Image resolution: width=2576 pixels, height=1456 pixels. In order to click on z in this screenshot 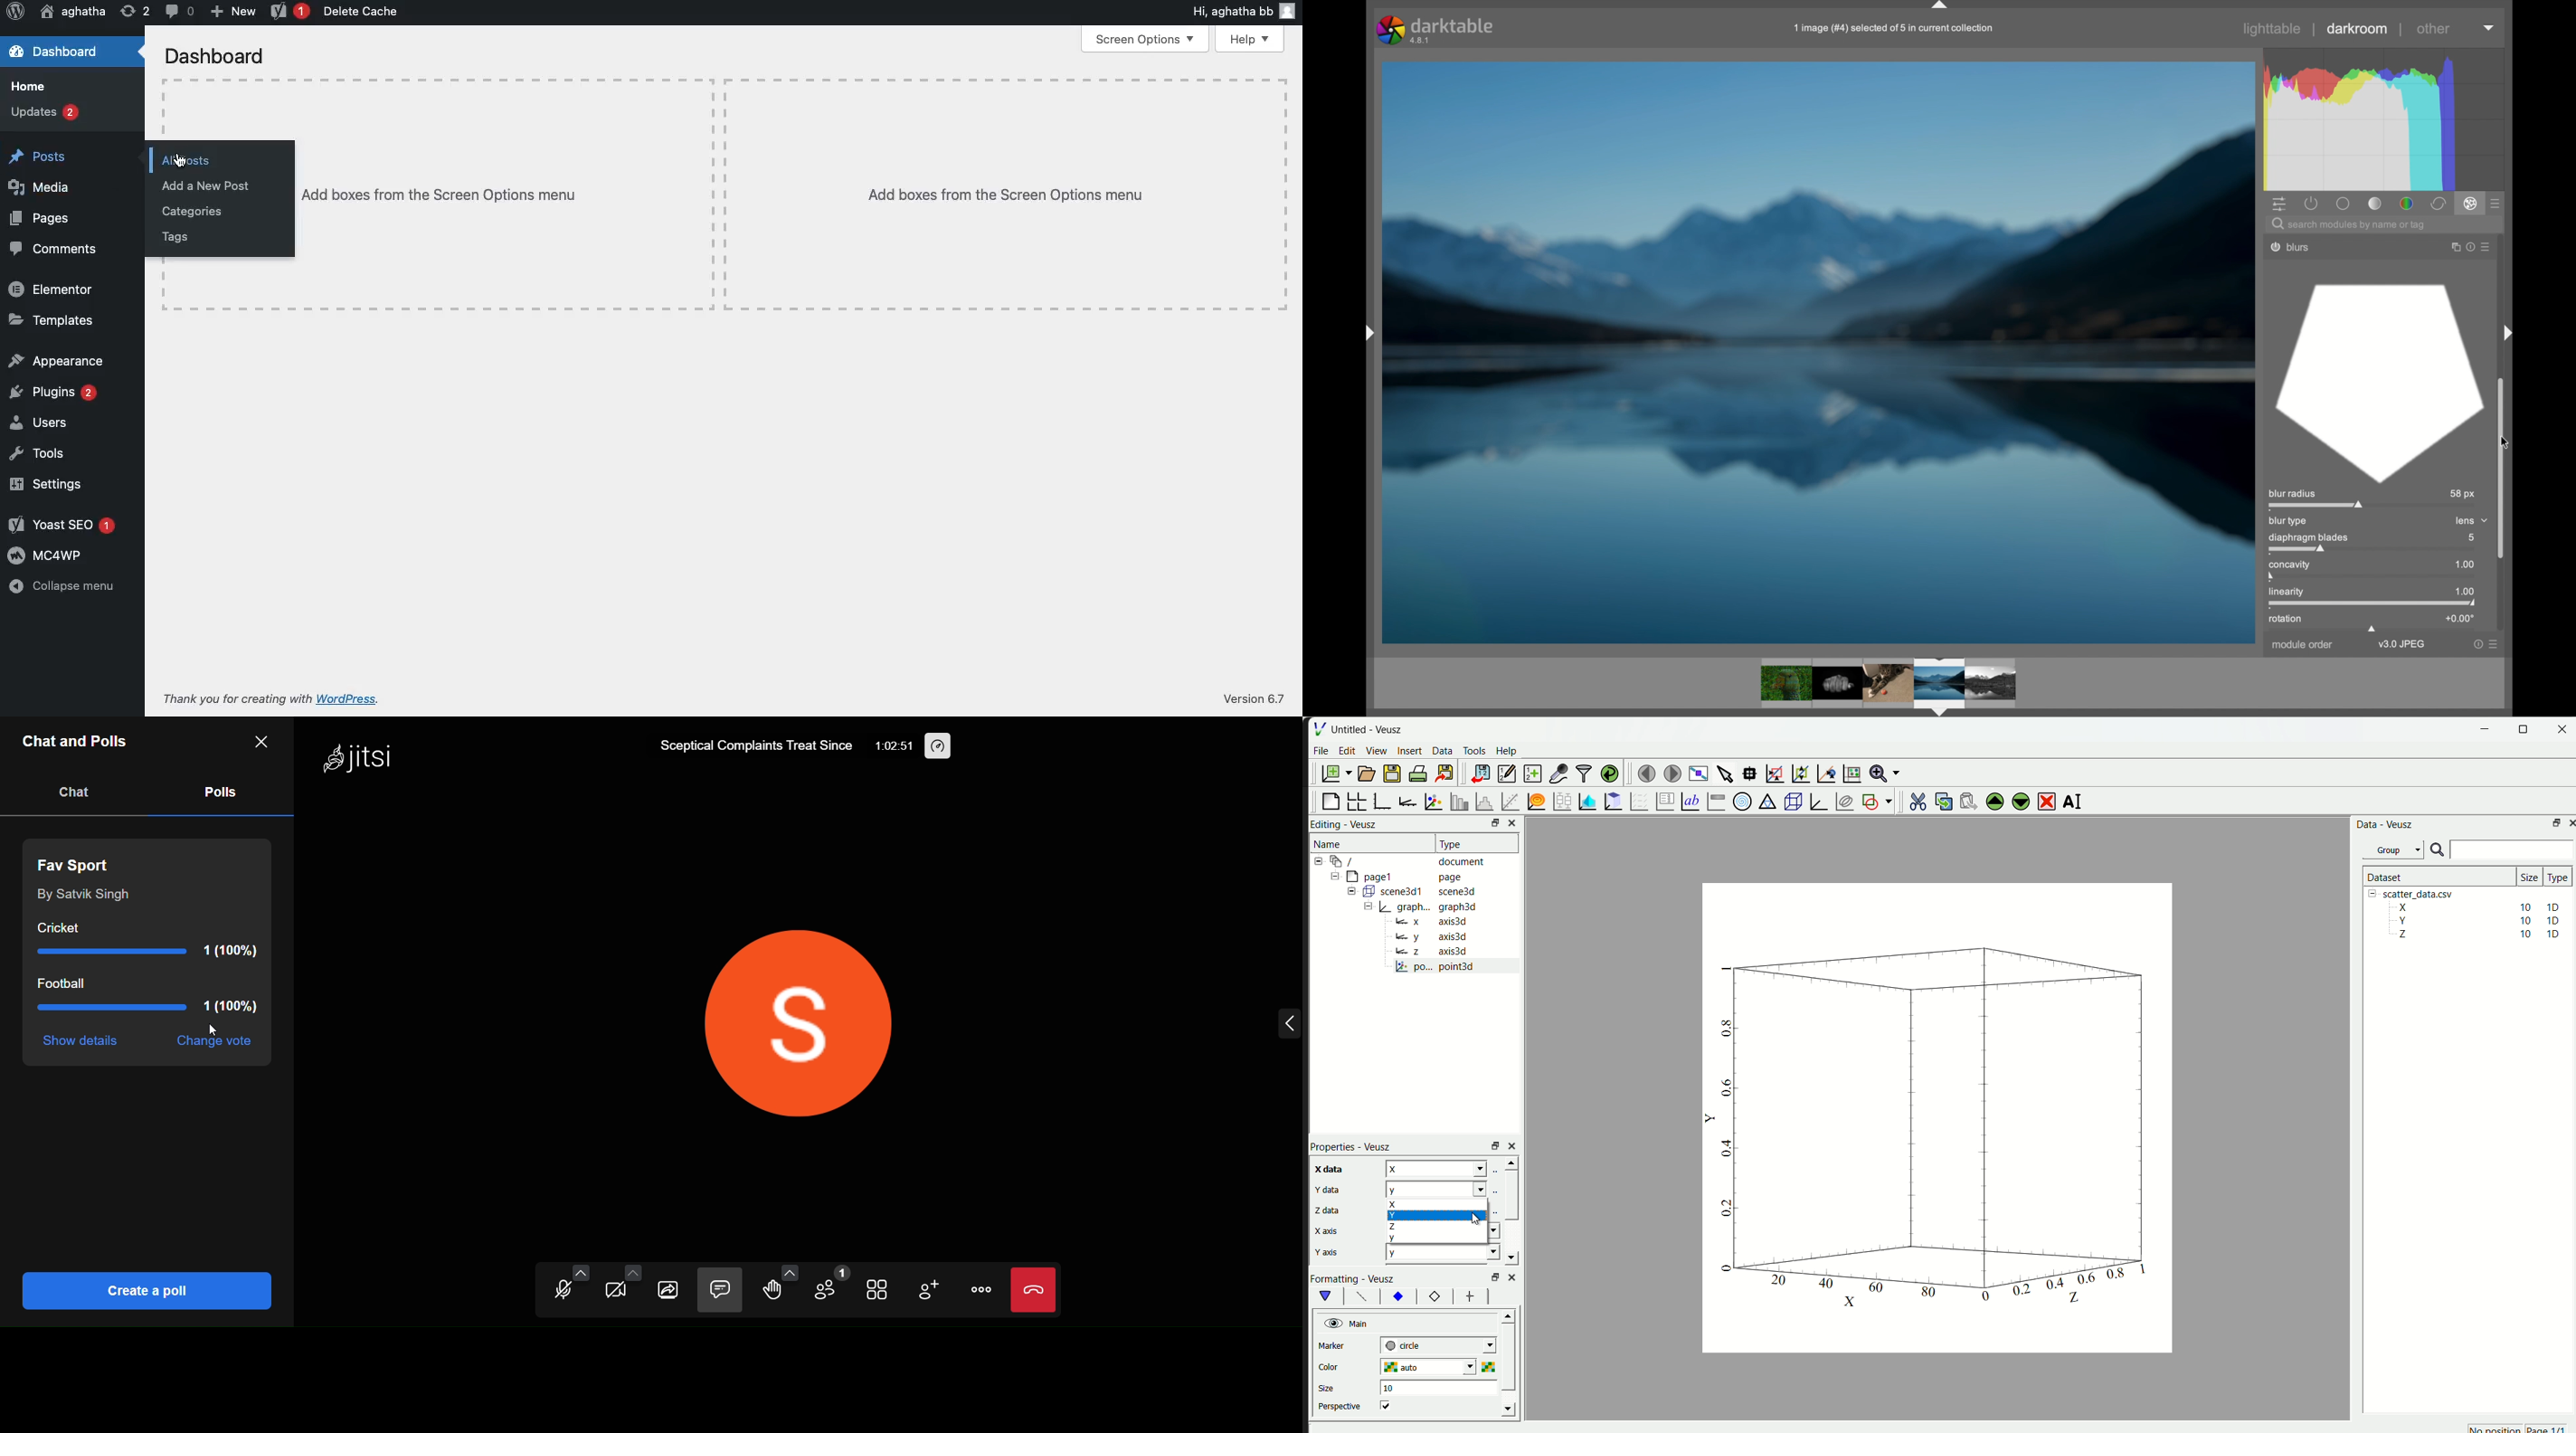, I will do `click(1451, 1167)`.